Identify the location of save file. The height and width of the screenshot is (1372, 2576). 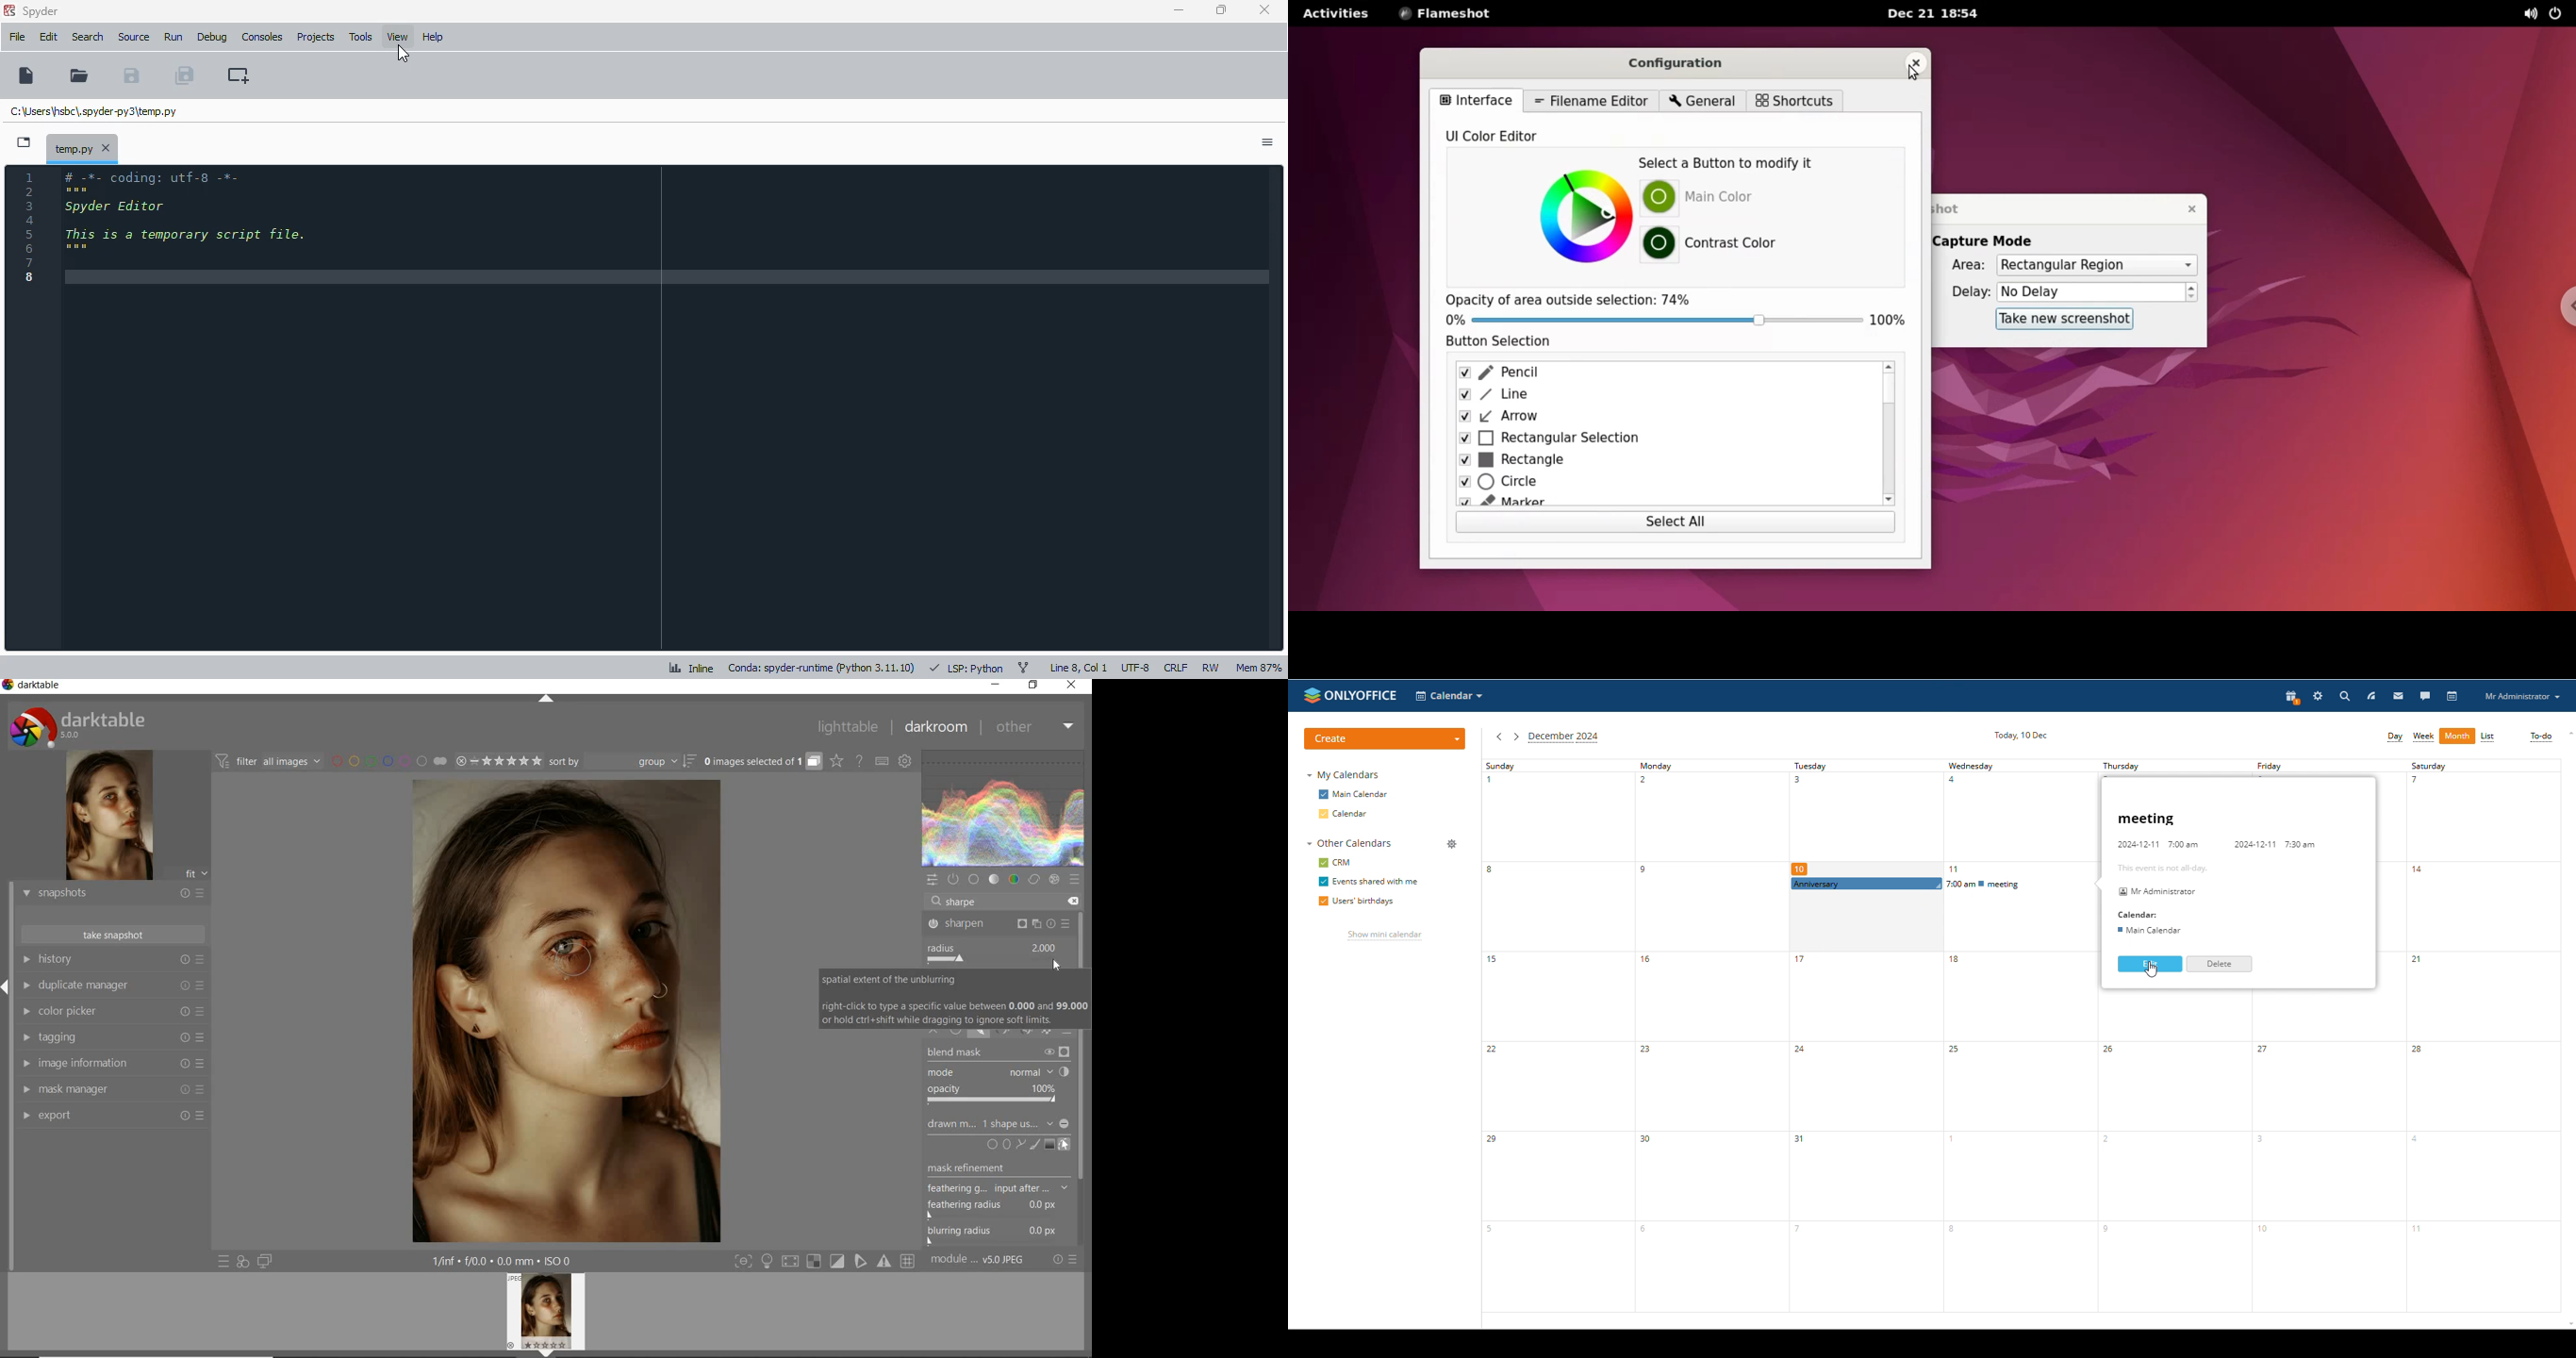
(131, 75).